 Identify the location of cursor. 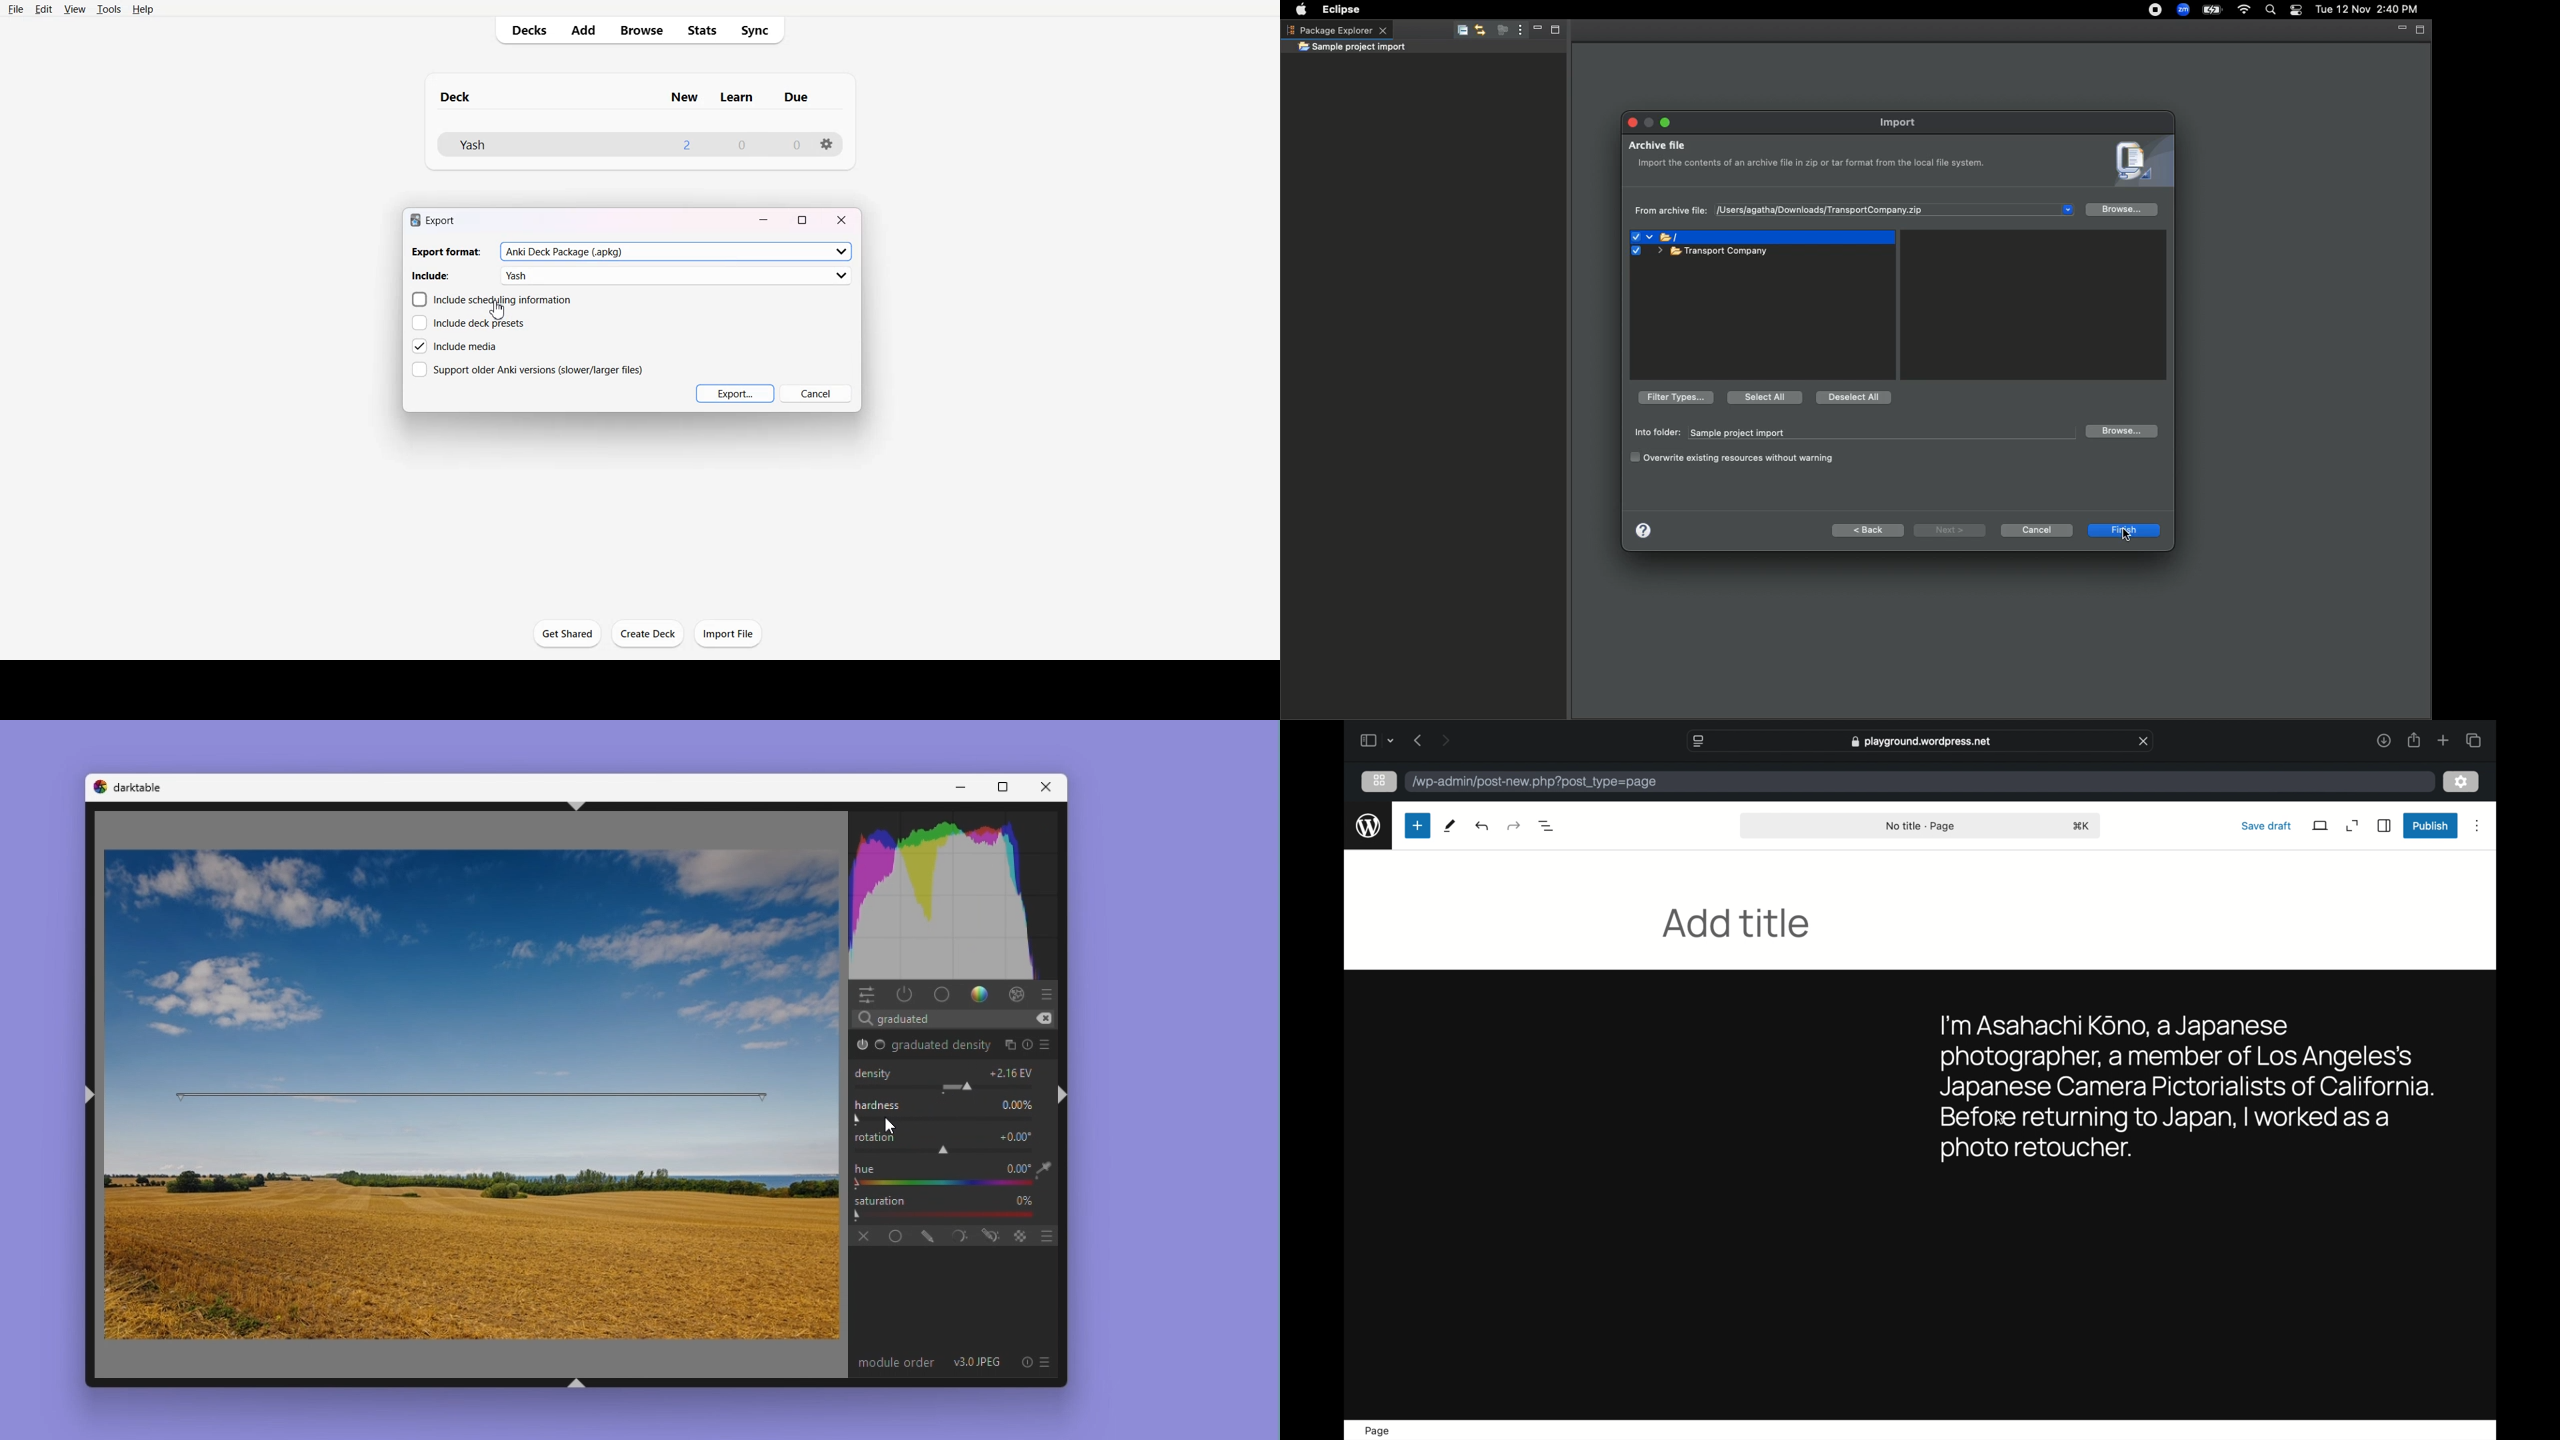
(2001, 1118).